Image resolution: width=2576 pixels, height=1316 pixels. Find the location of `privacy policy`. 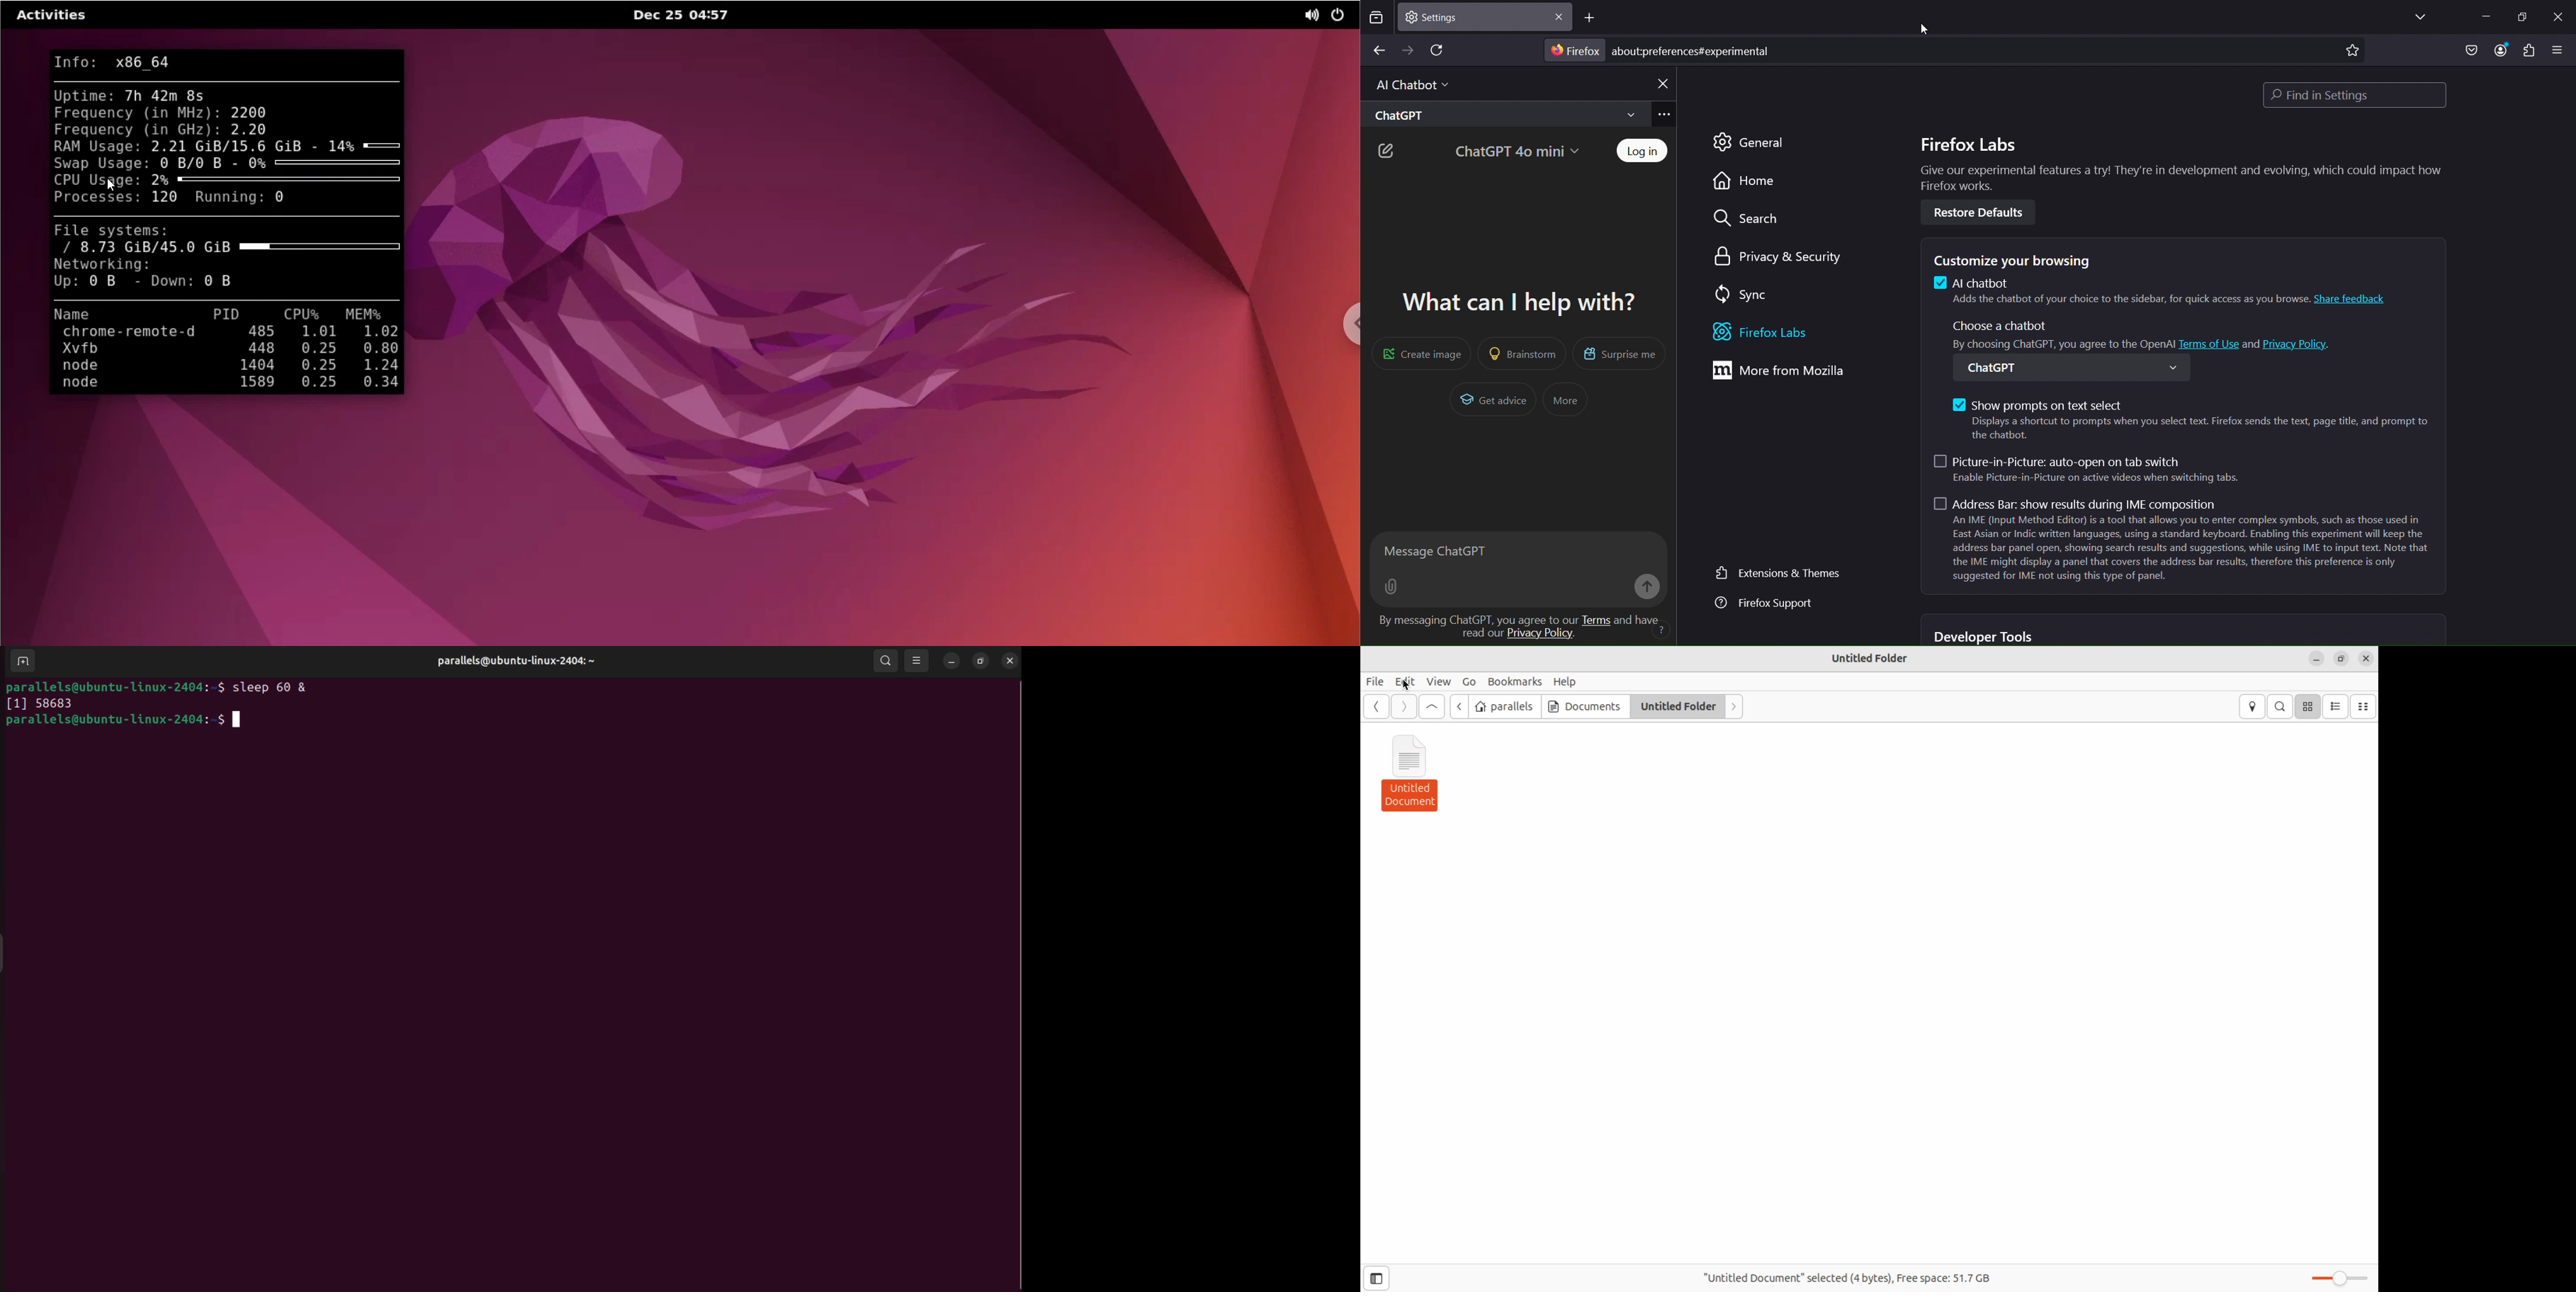

privacy policy is located at coordinates (2300, 343).